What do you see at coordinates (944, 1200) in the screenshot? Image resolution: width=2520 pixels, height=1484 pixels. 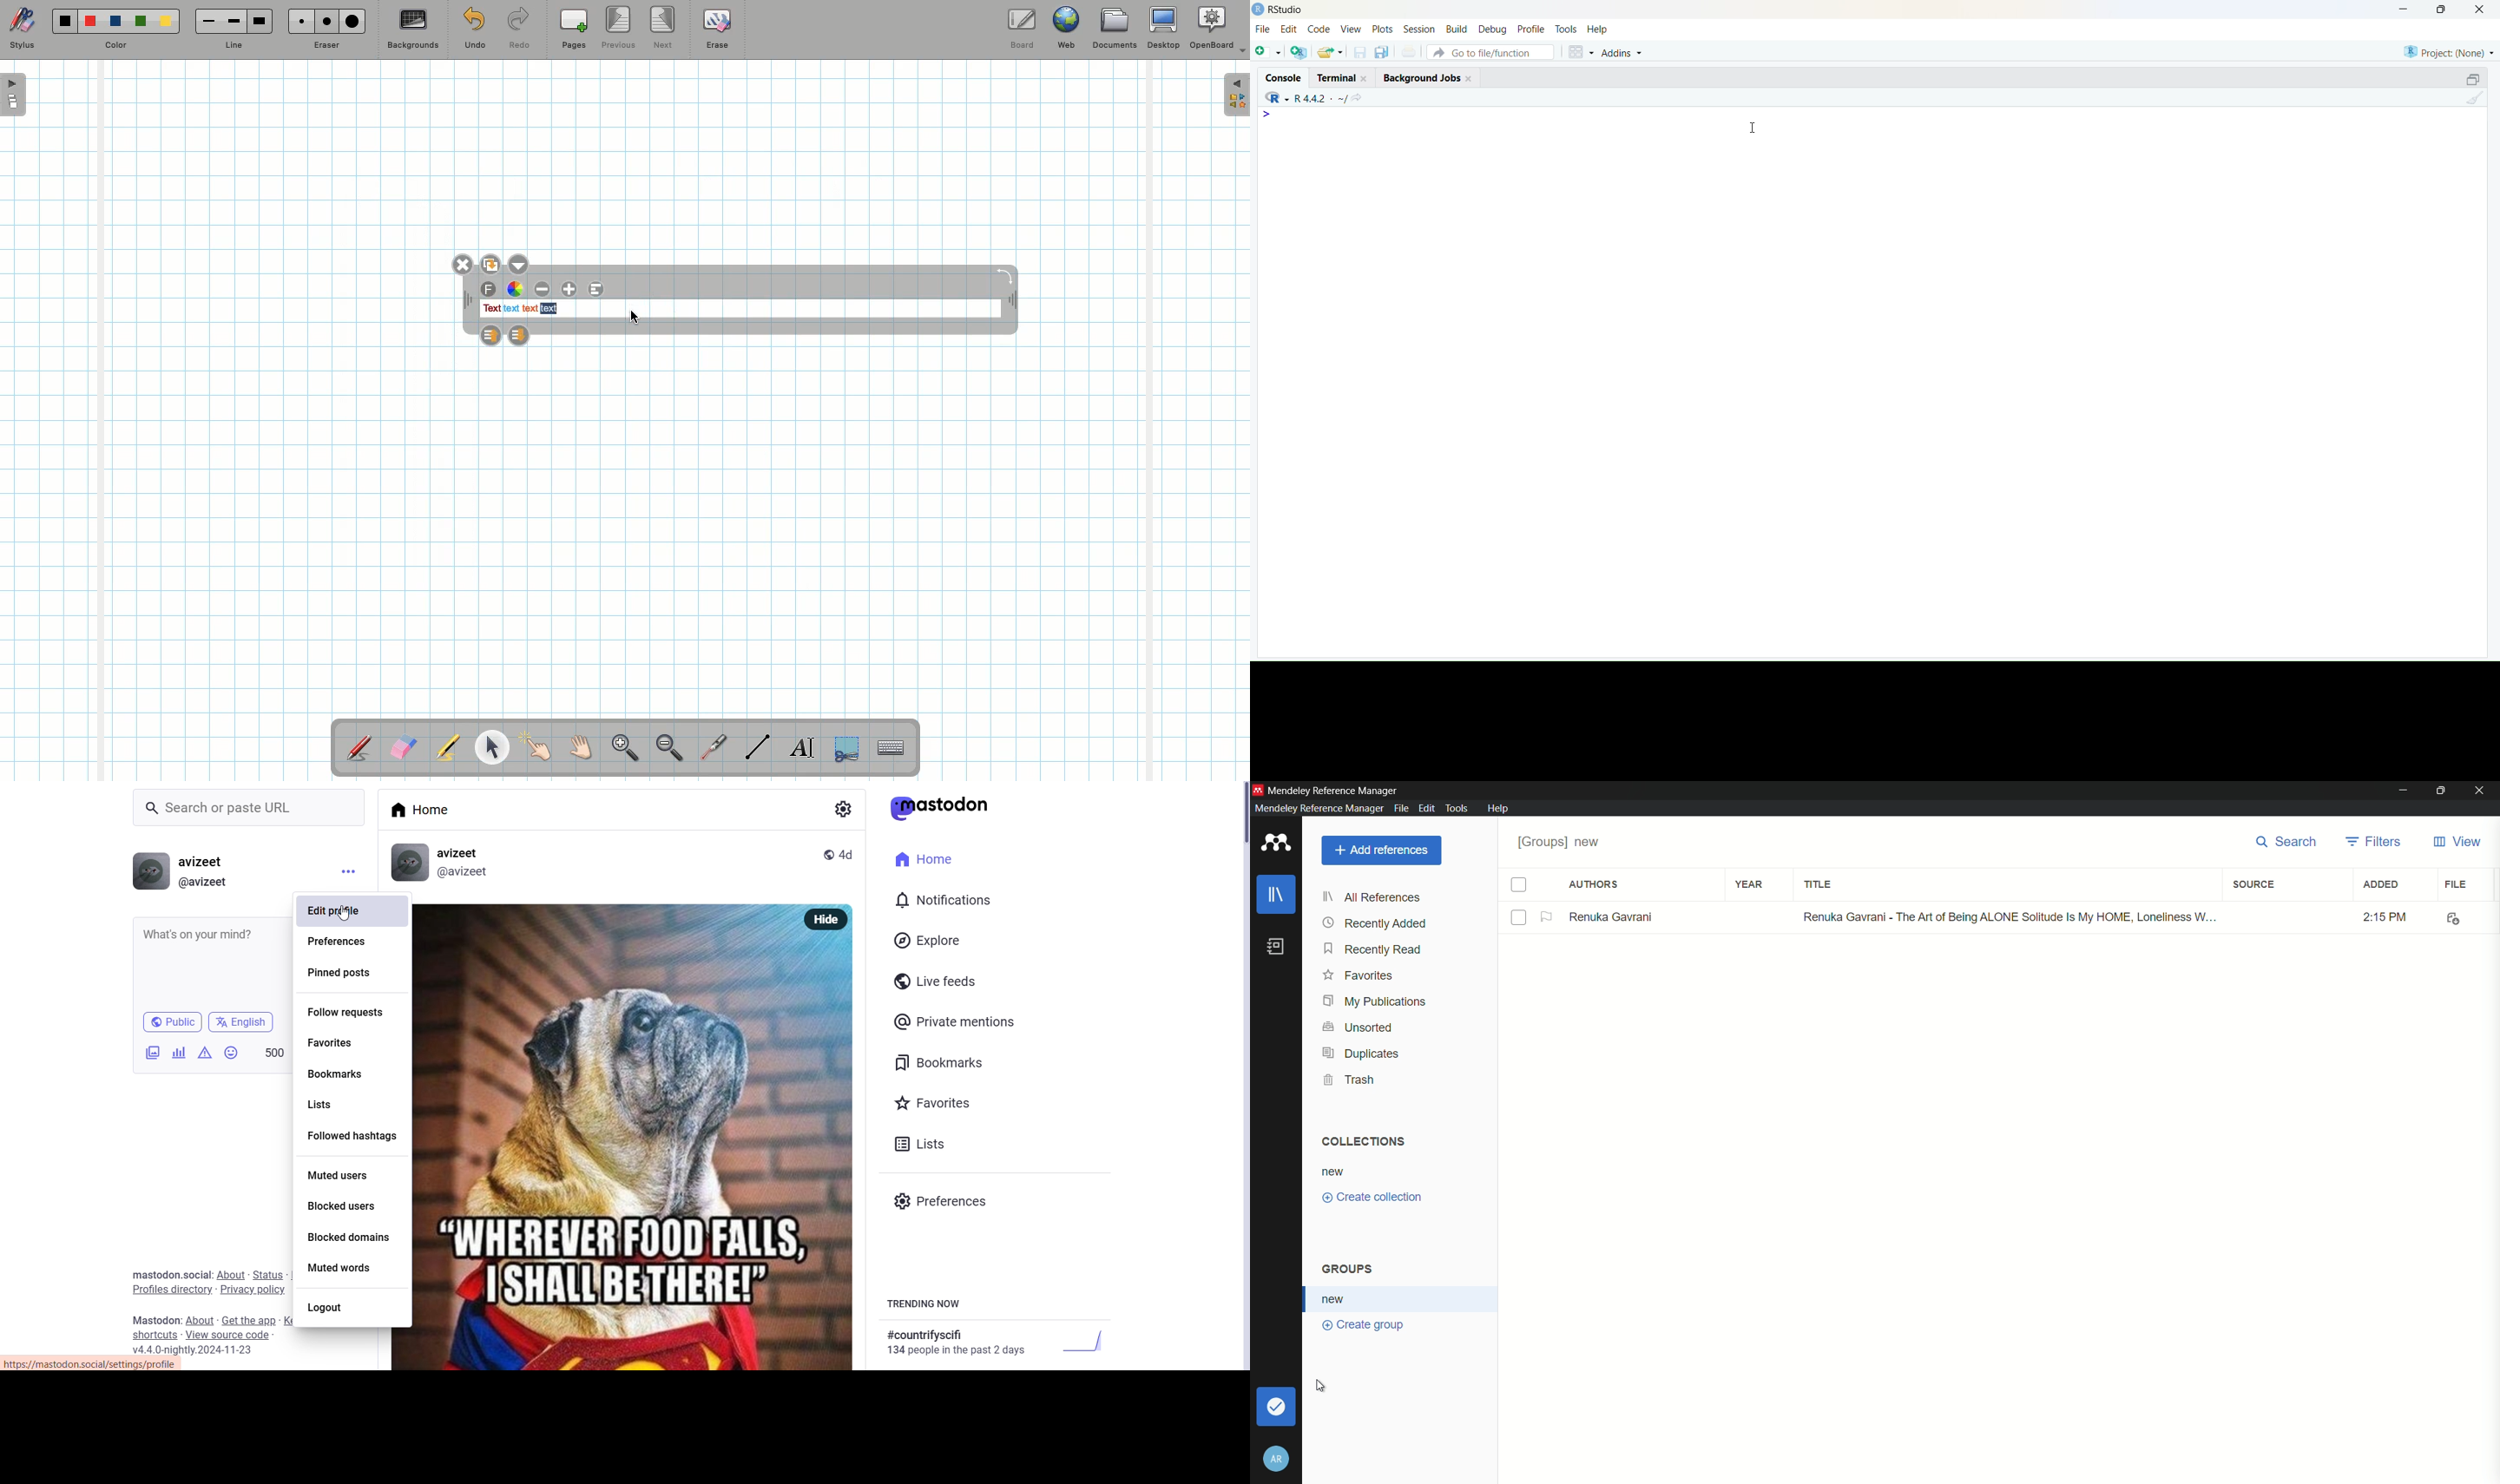 I see `preferences` at bounding box center [944, 1200].